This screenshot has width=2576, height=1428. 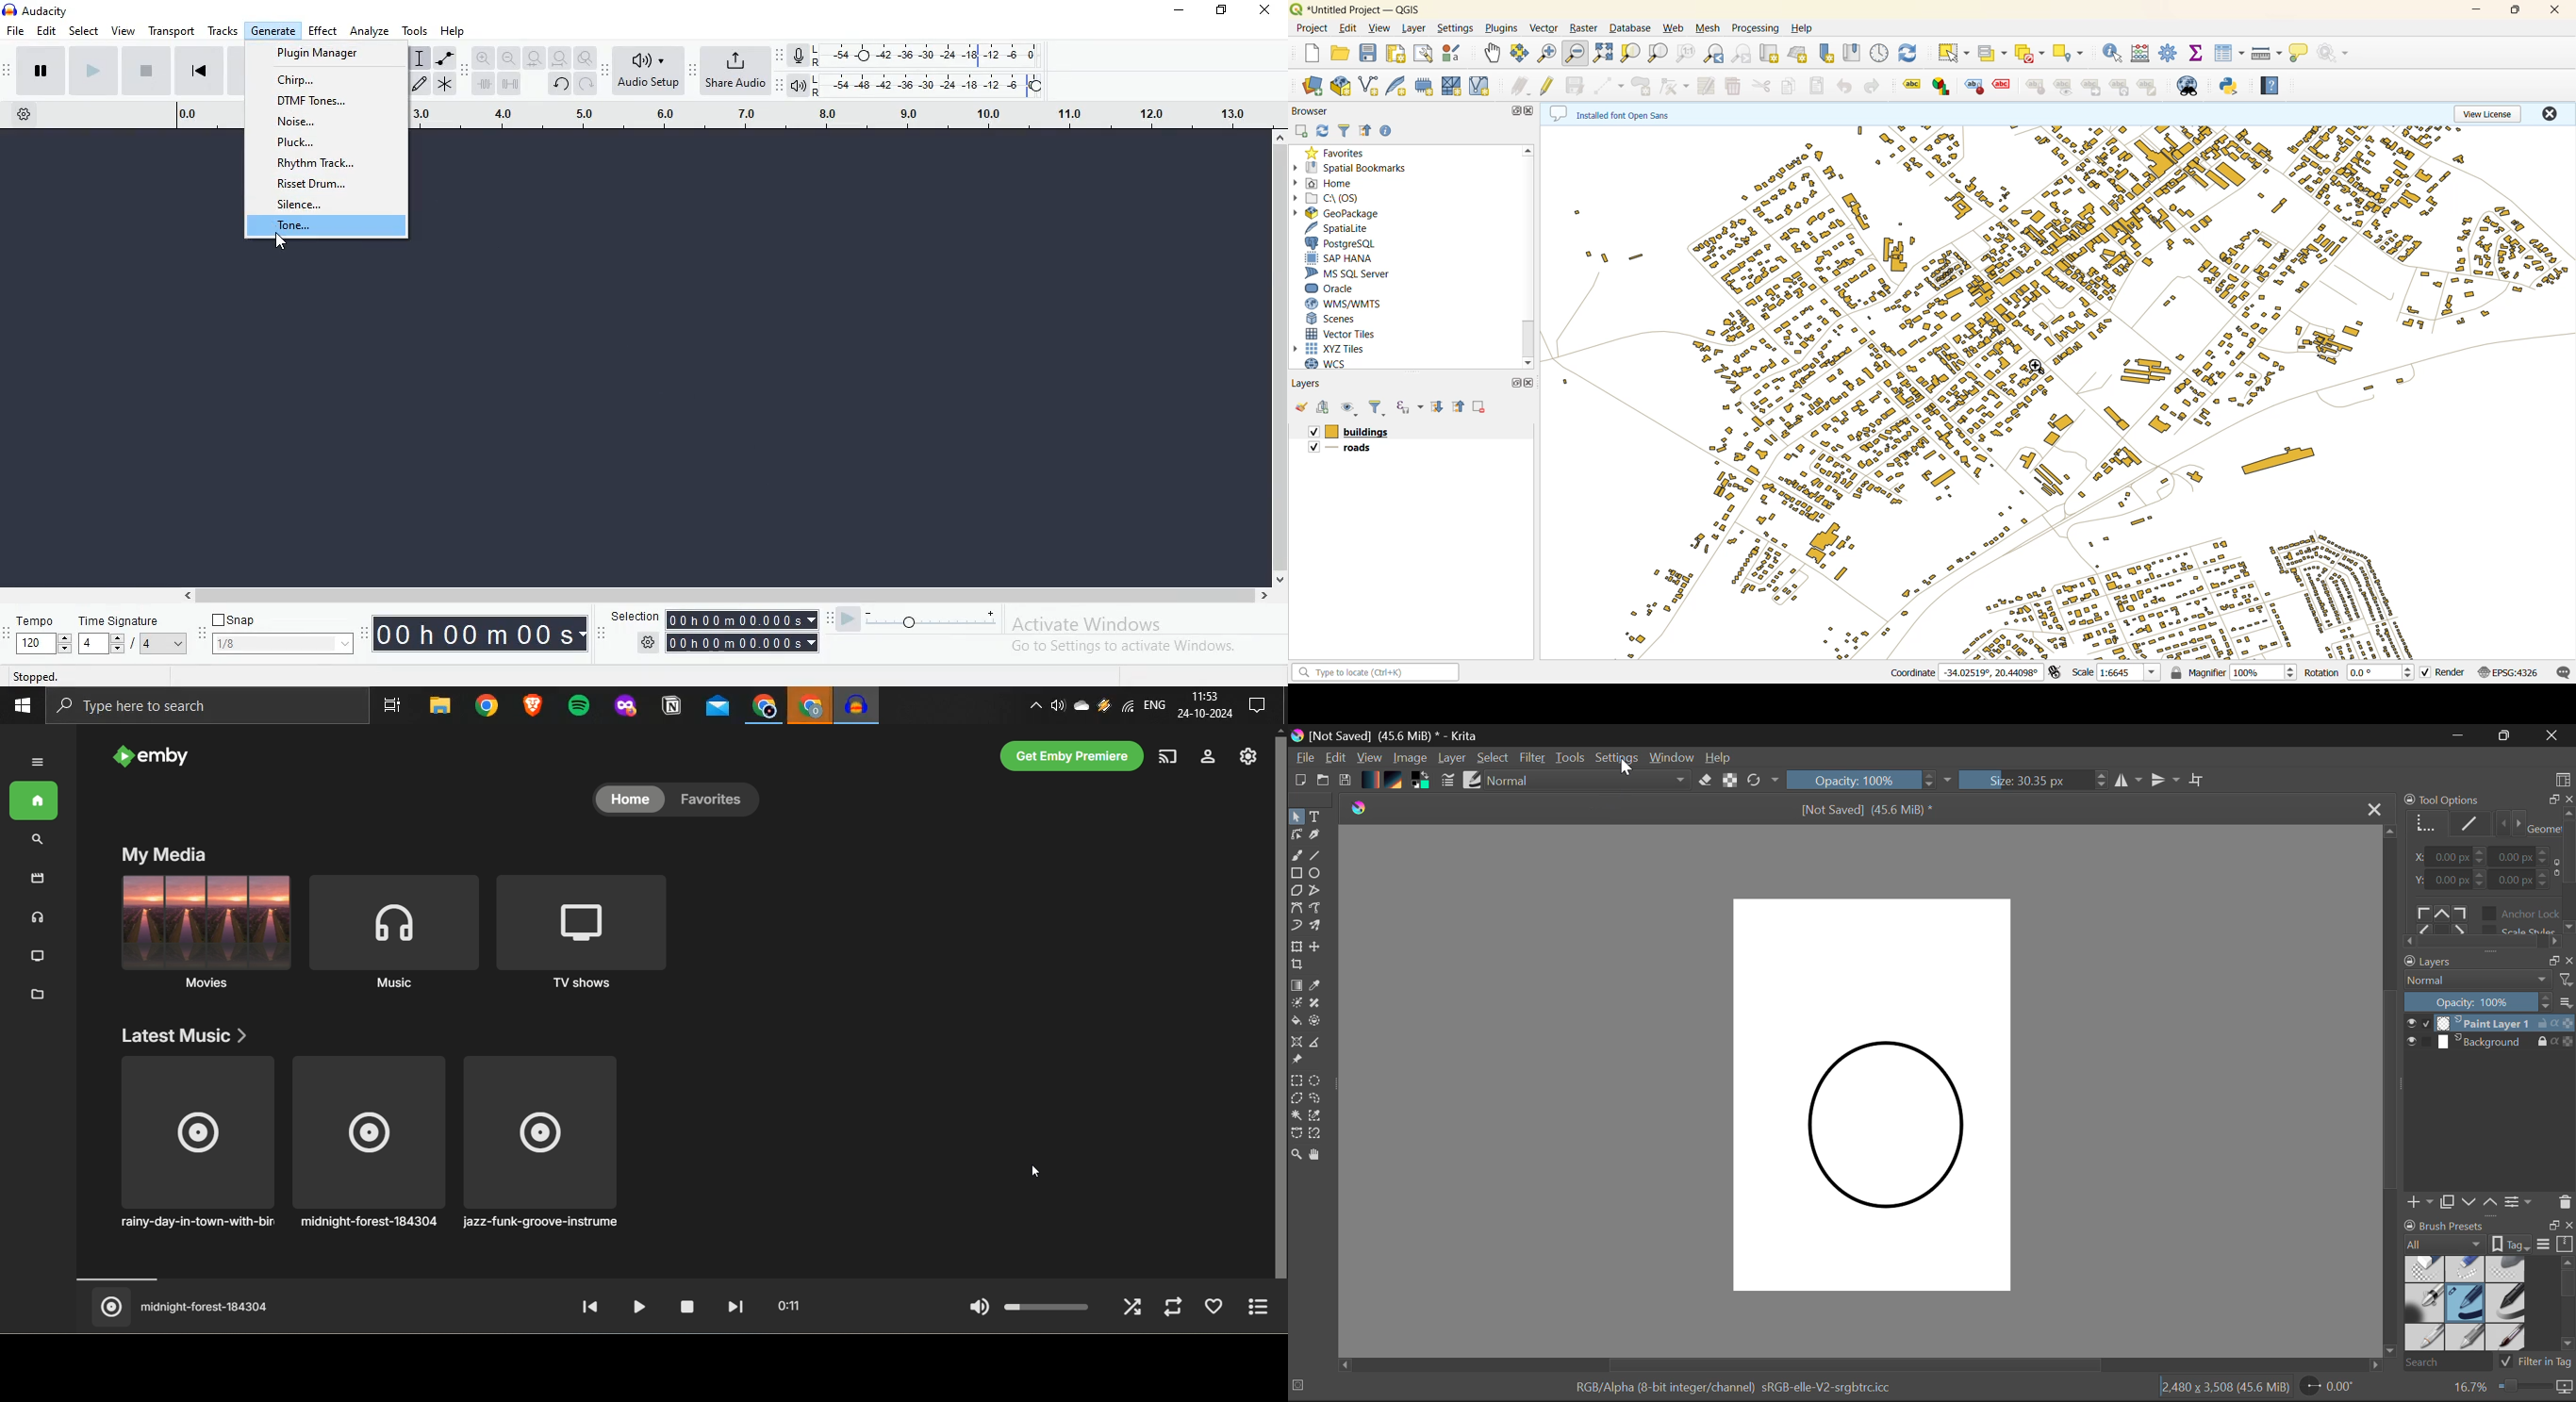 What do you see at coordinates (1296, 1117) in the screenshot?
I see `Continuous Selection` at bounding box center [1296, 1117].